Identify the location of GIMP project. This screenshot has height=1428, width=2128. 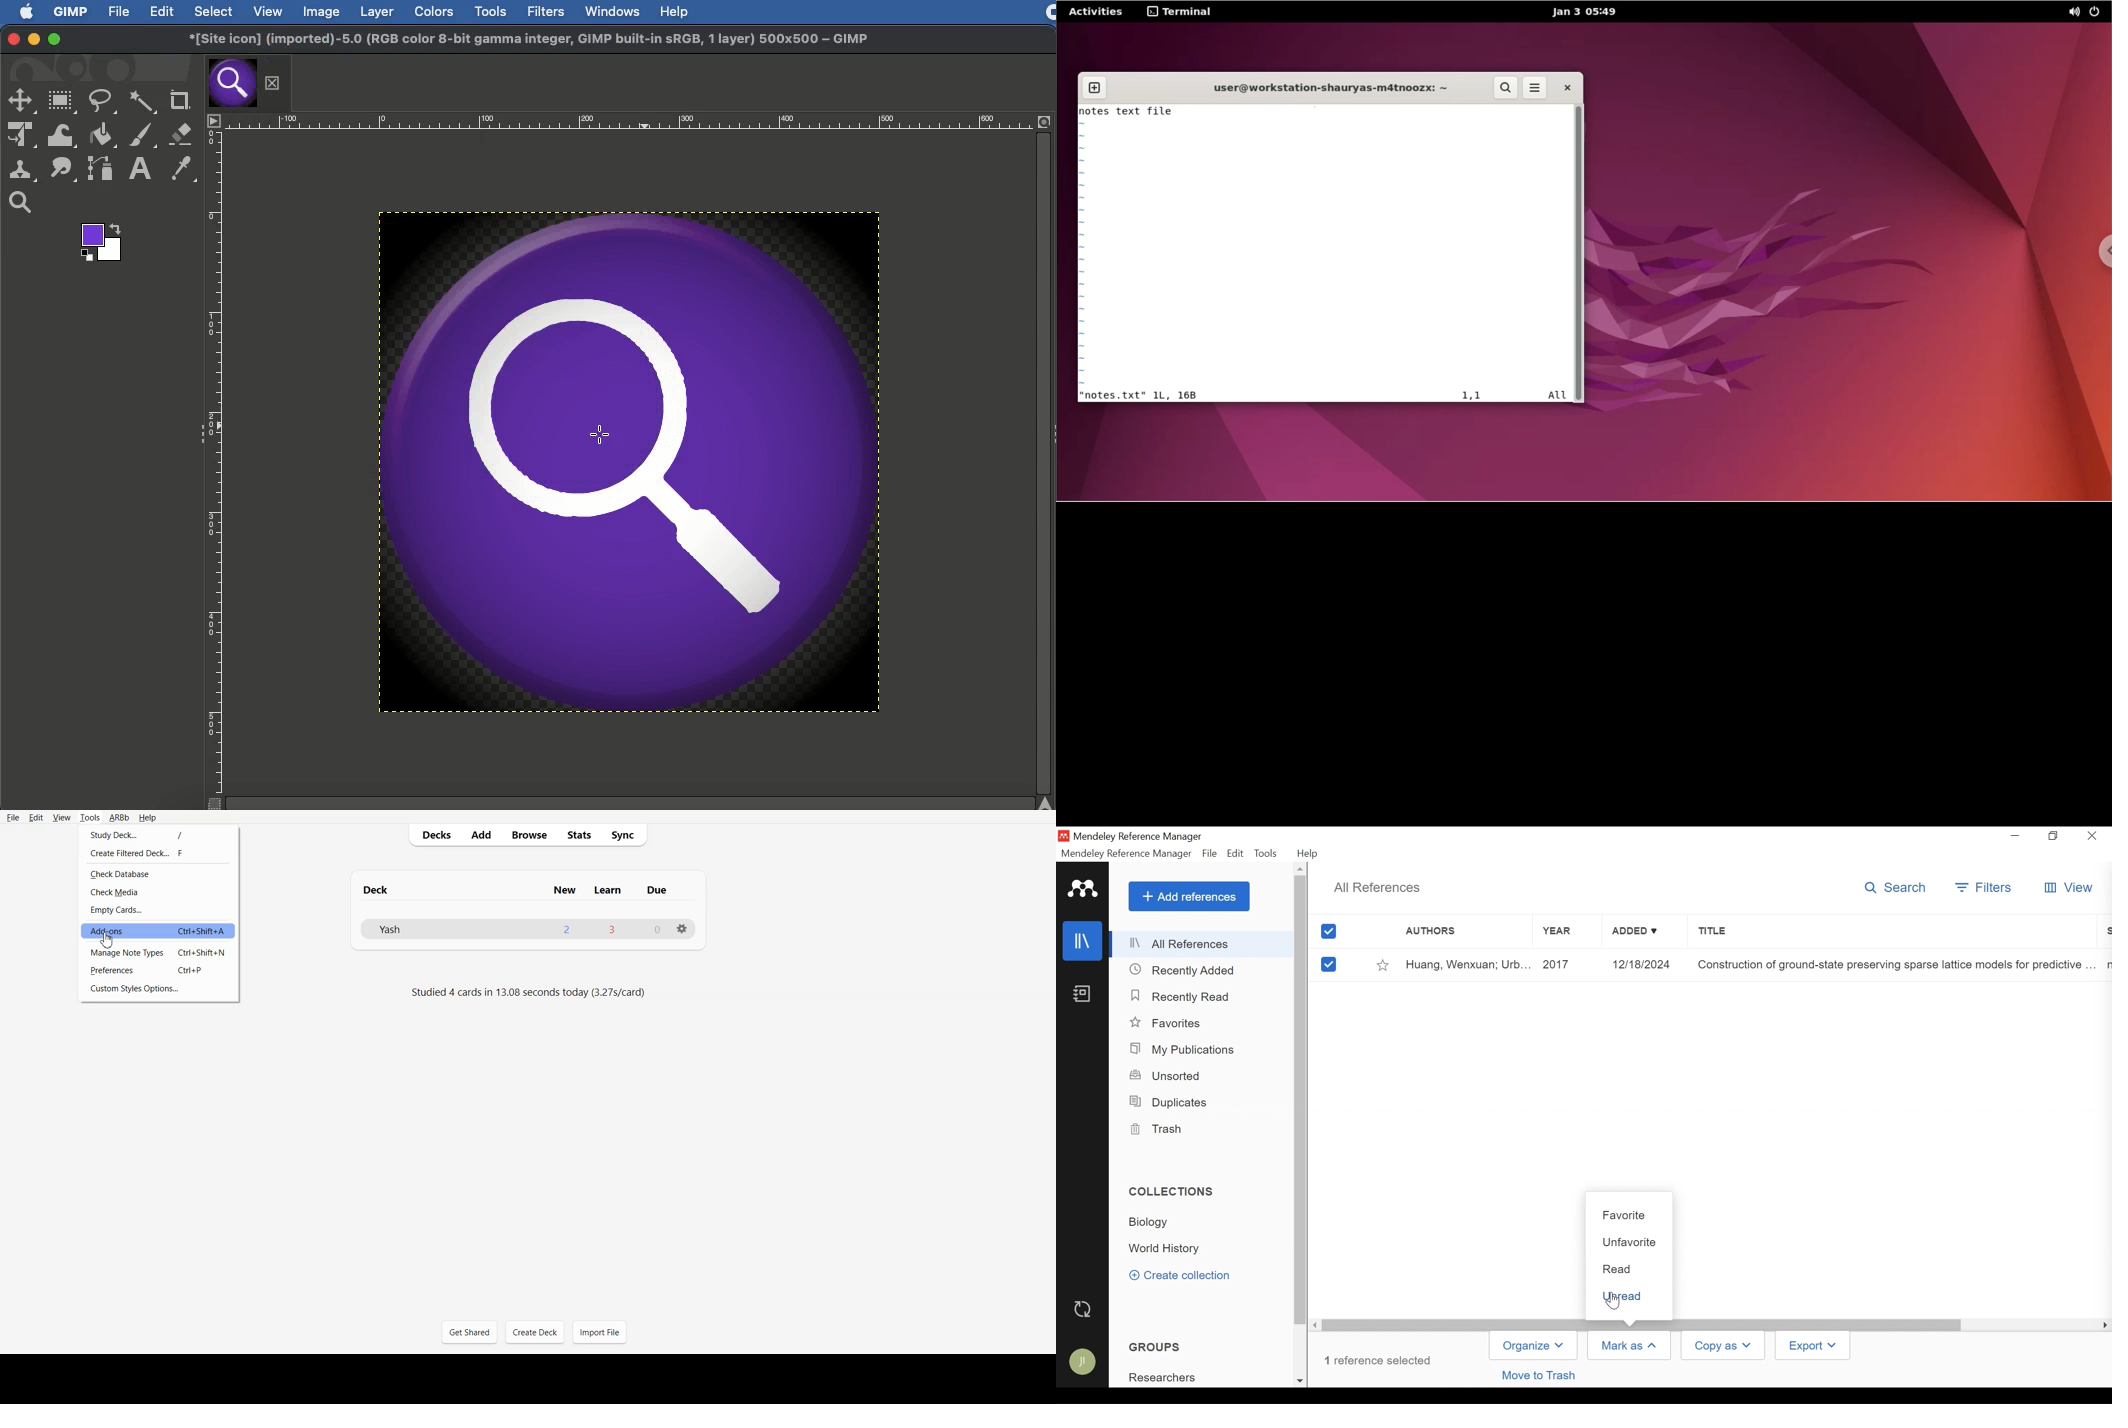
(531, 39).